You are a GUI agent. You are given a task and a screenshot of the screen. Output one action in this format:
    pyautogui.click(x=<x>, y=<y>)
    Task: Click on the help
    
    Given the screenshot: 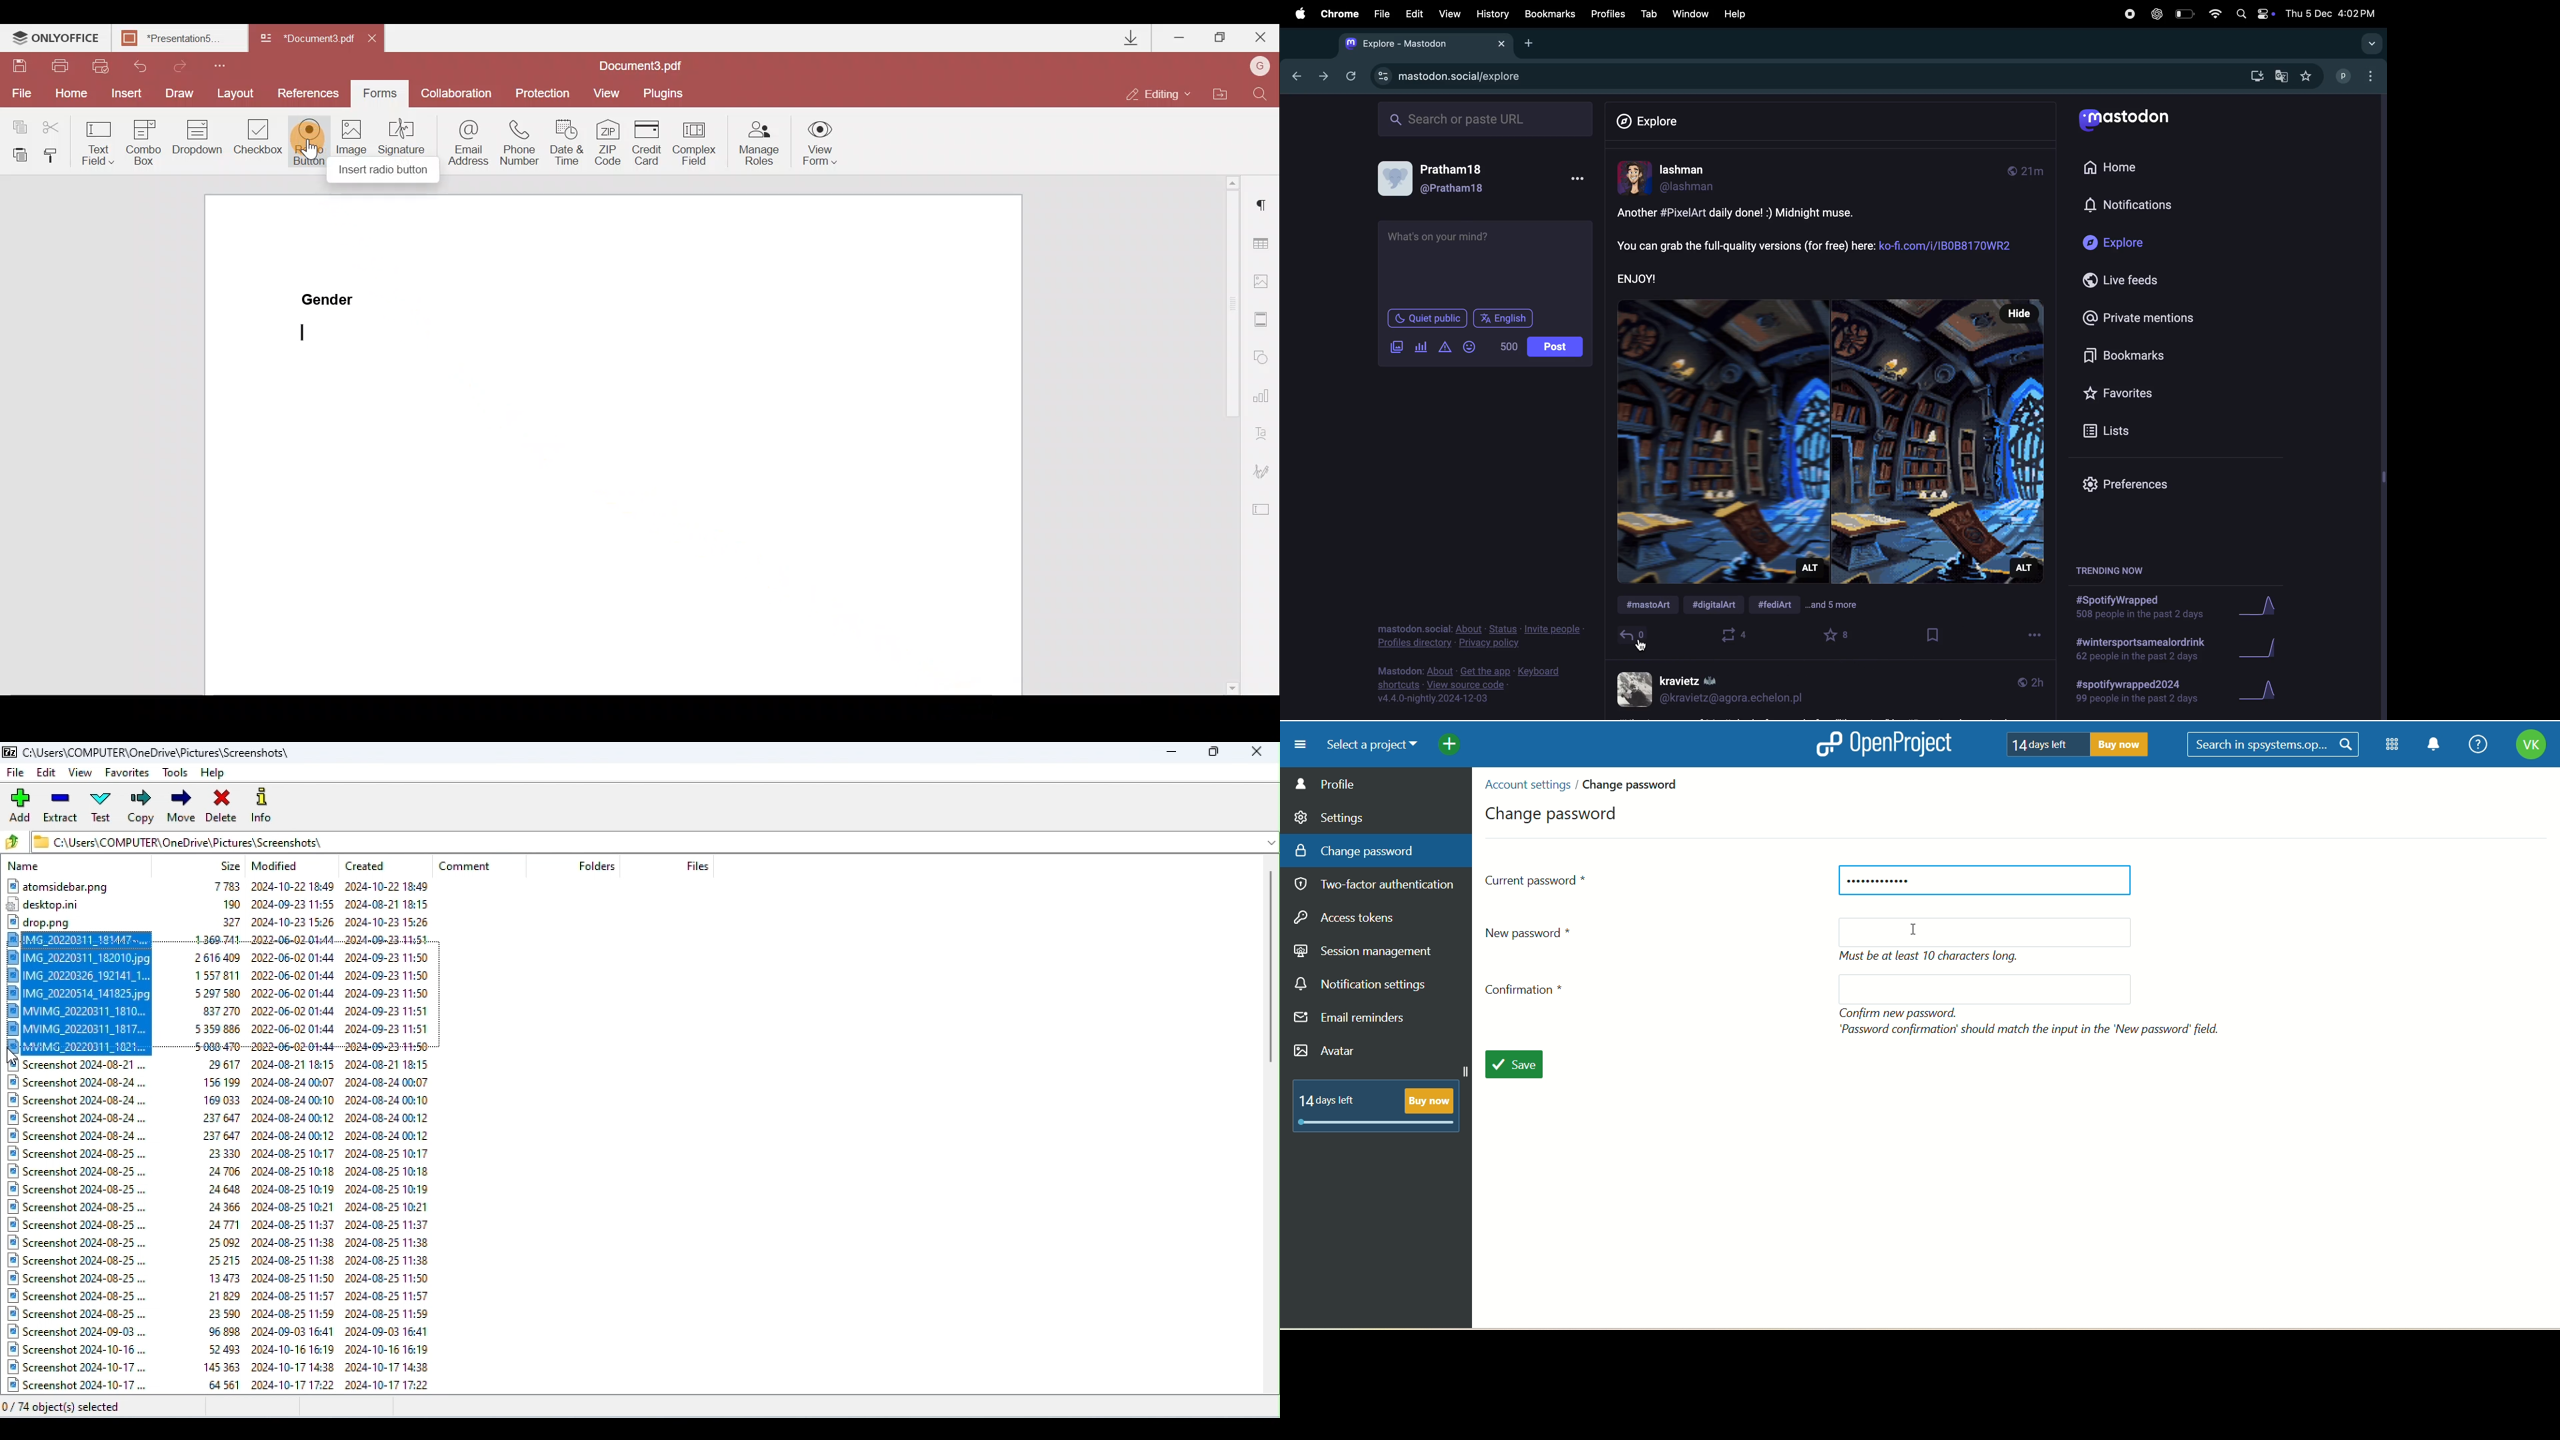 What is the action you would take?
    pyautogui.click(x=1738, y=13)
    